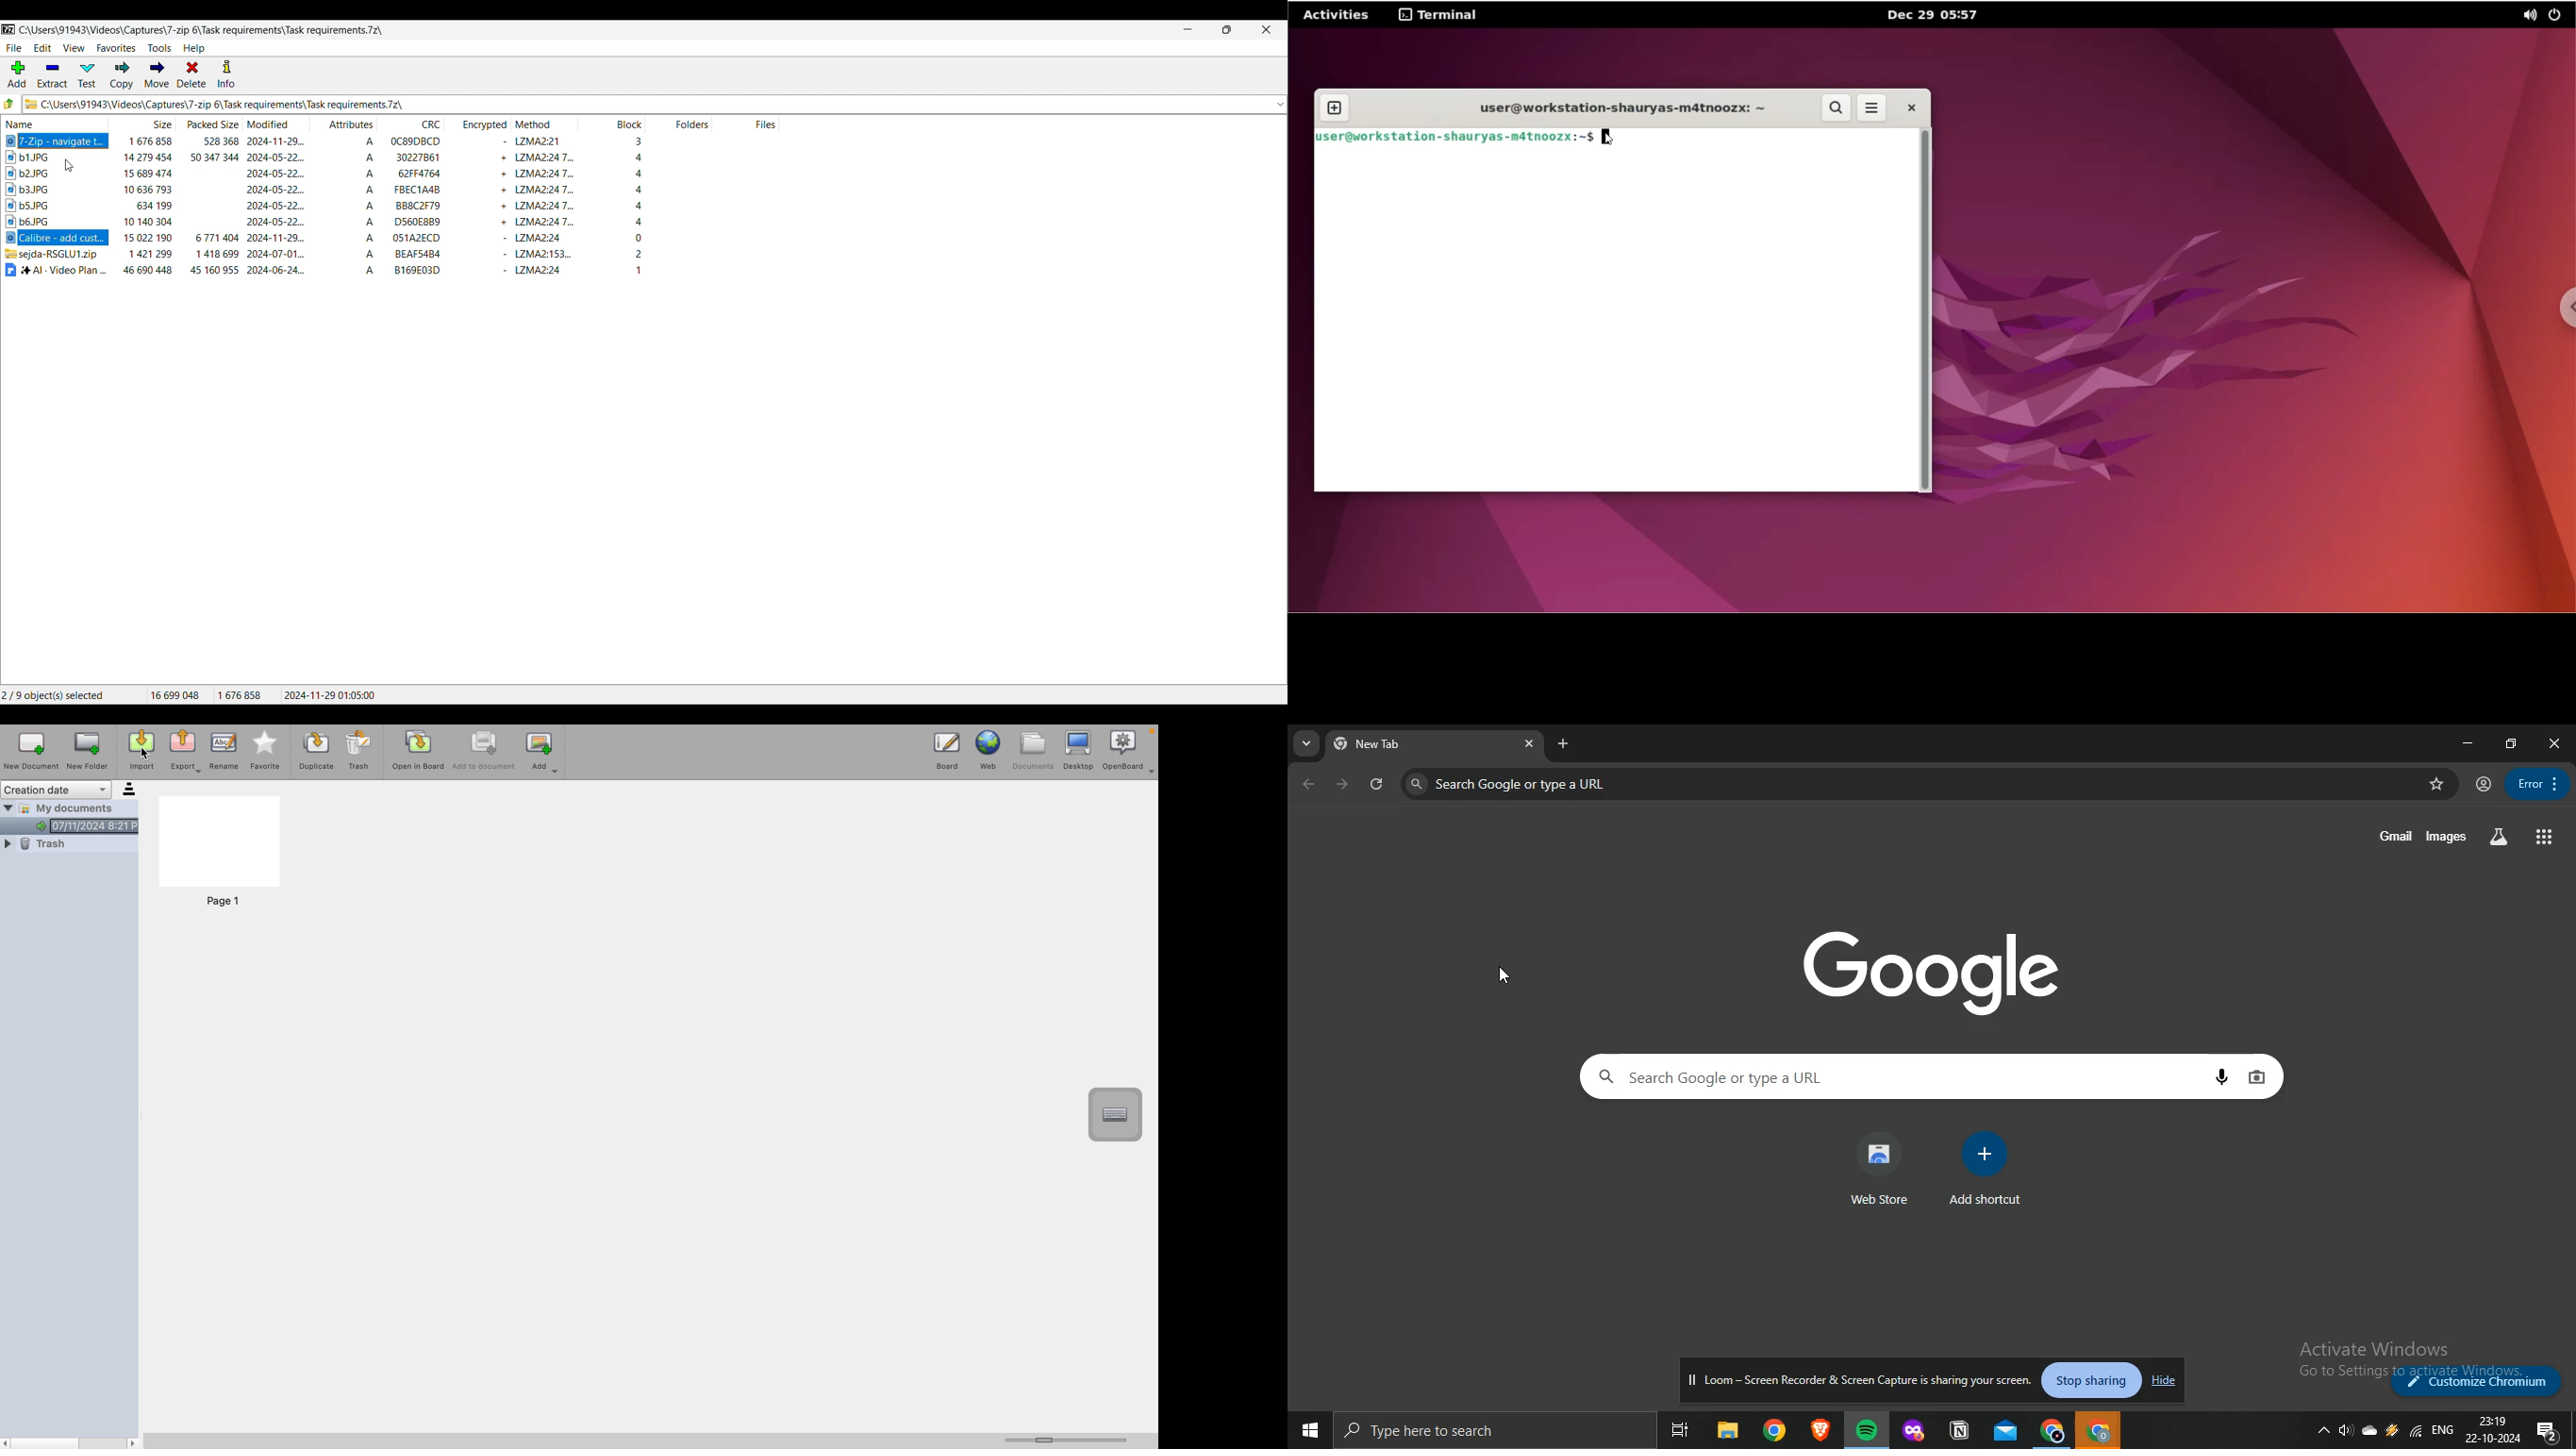  What do you see at coordinates (1508, 977) in the screenshot?
I see `cursor` at bounding box center [1508, 977].